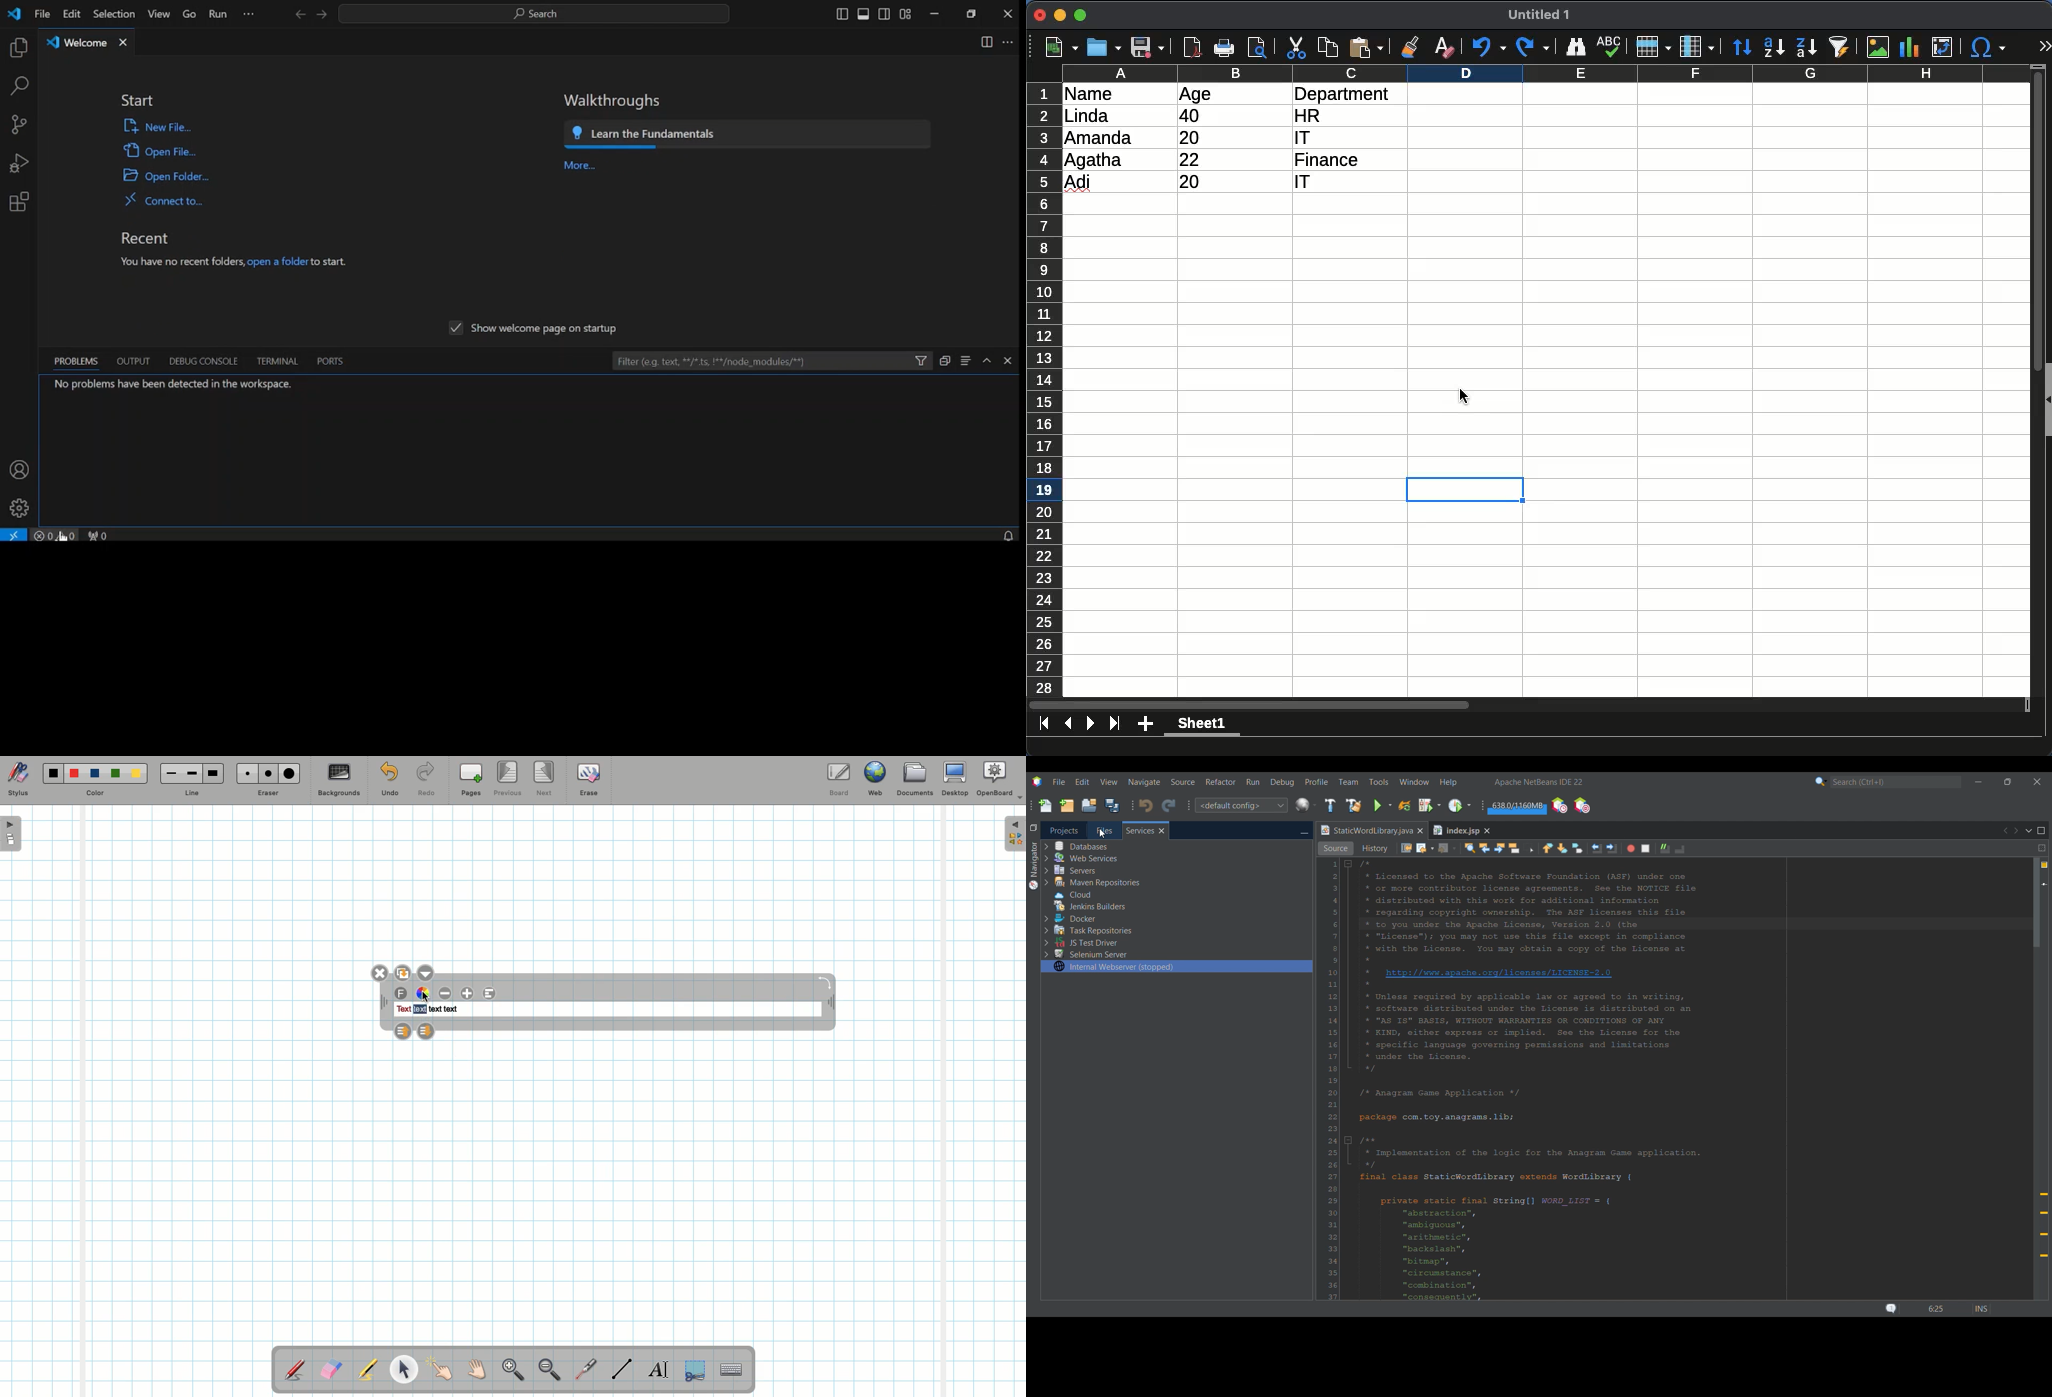 This screenshot has width=2072, height=1400. What do you see at coordinates (1063, 830) in the screenshot?
I see `Projects tab` at bounding box center [1063, 830].